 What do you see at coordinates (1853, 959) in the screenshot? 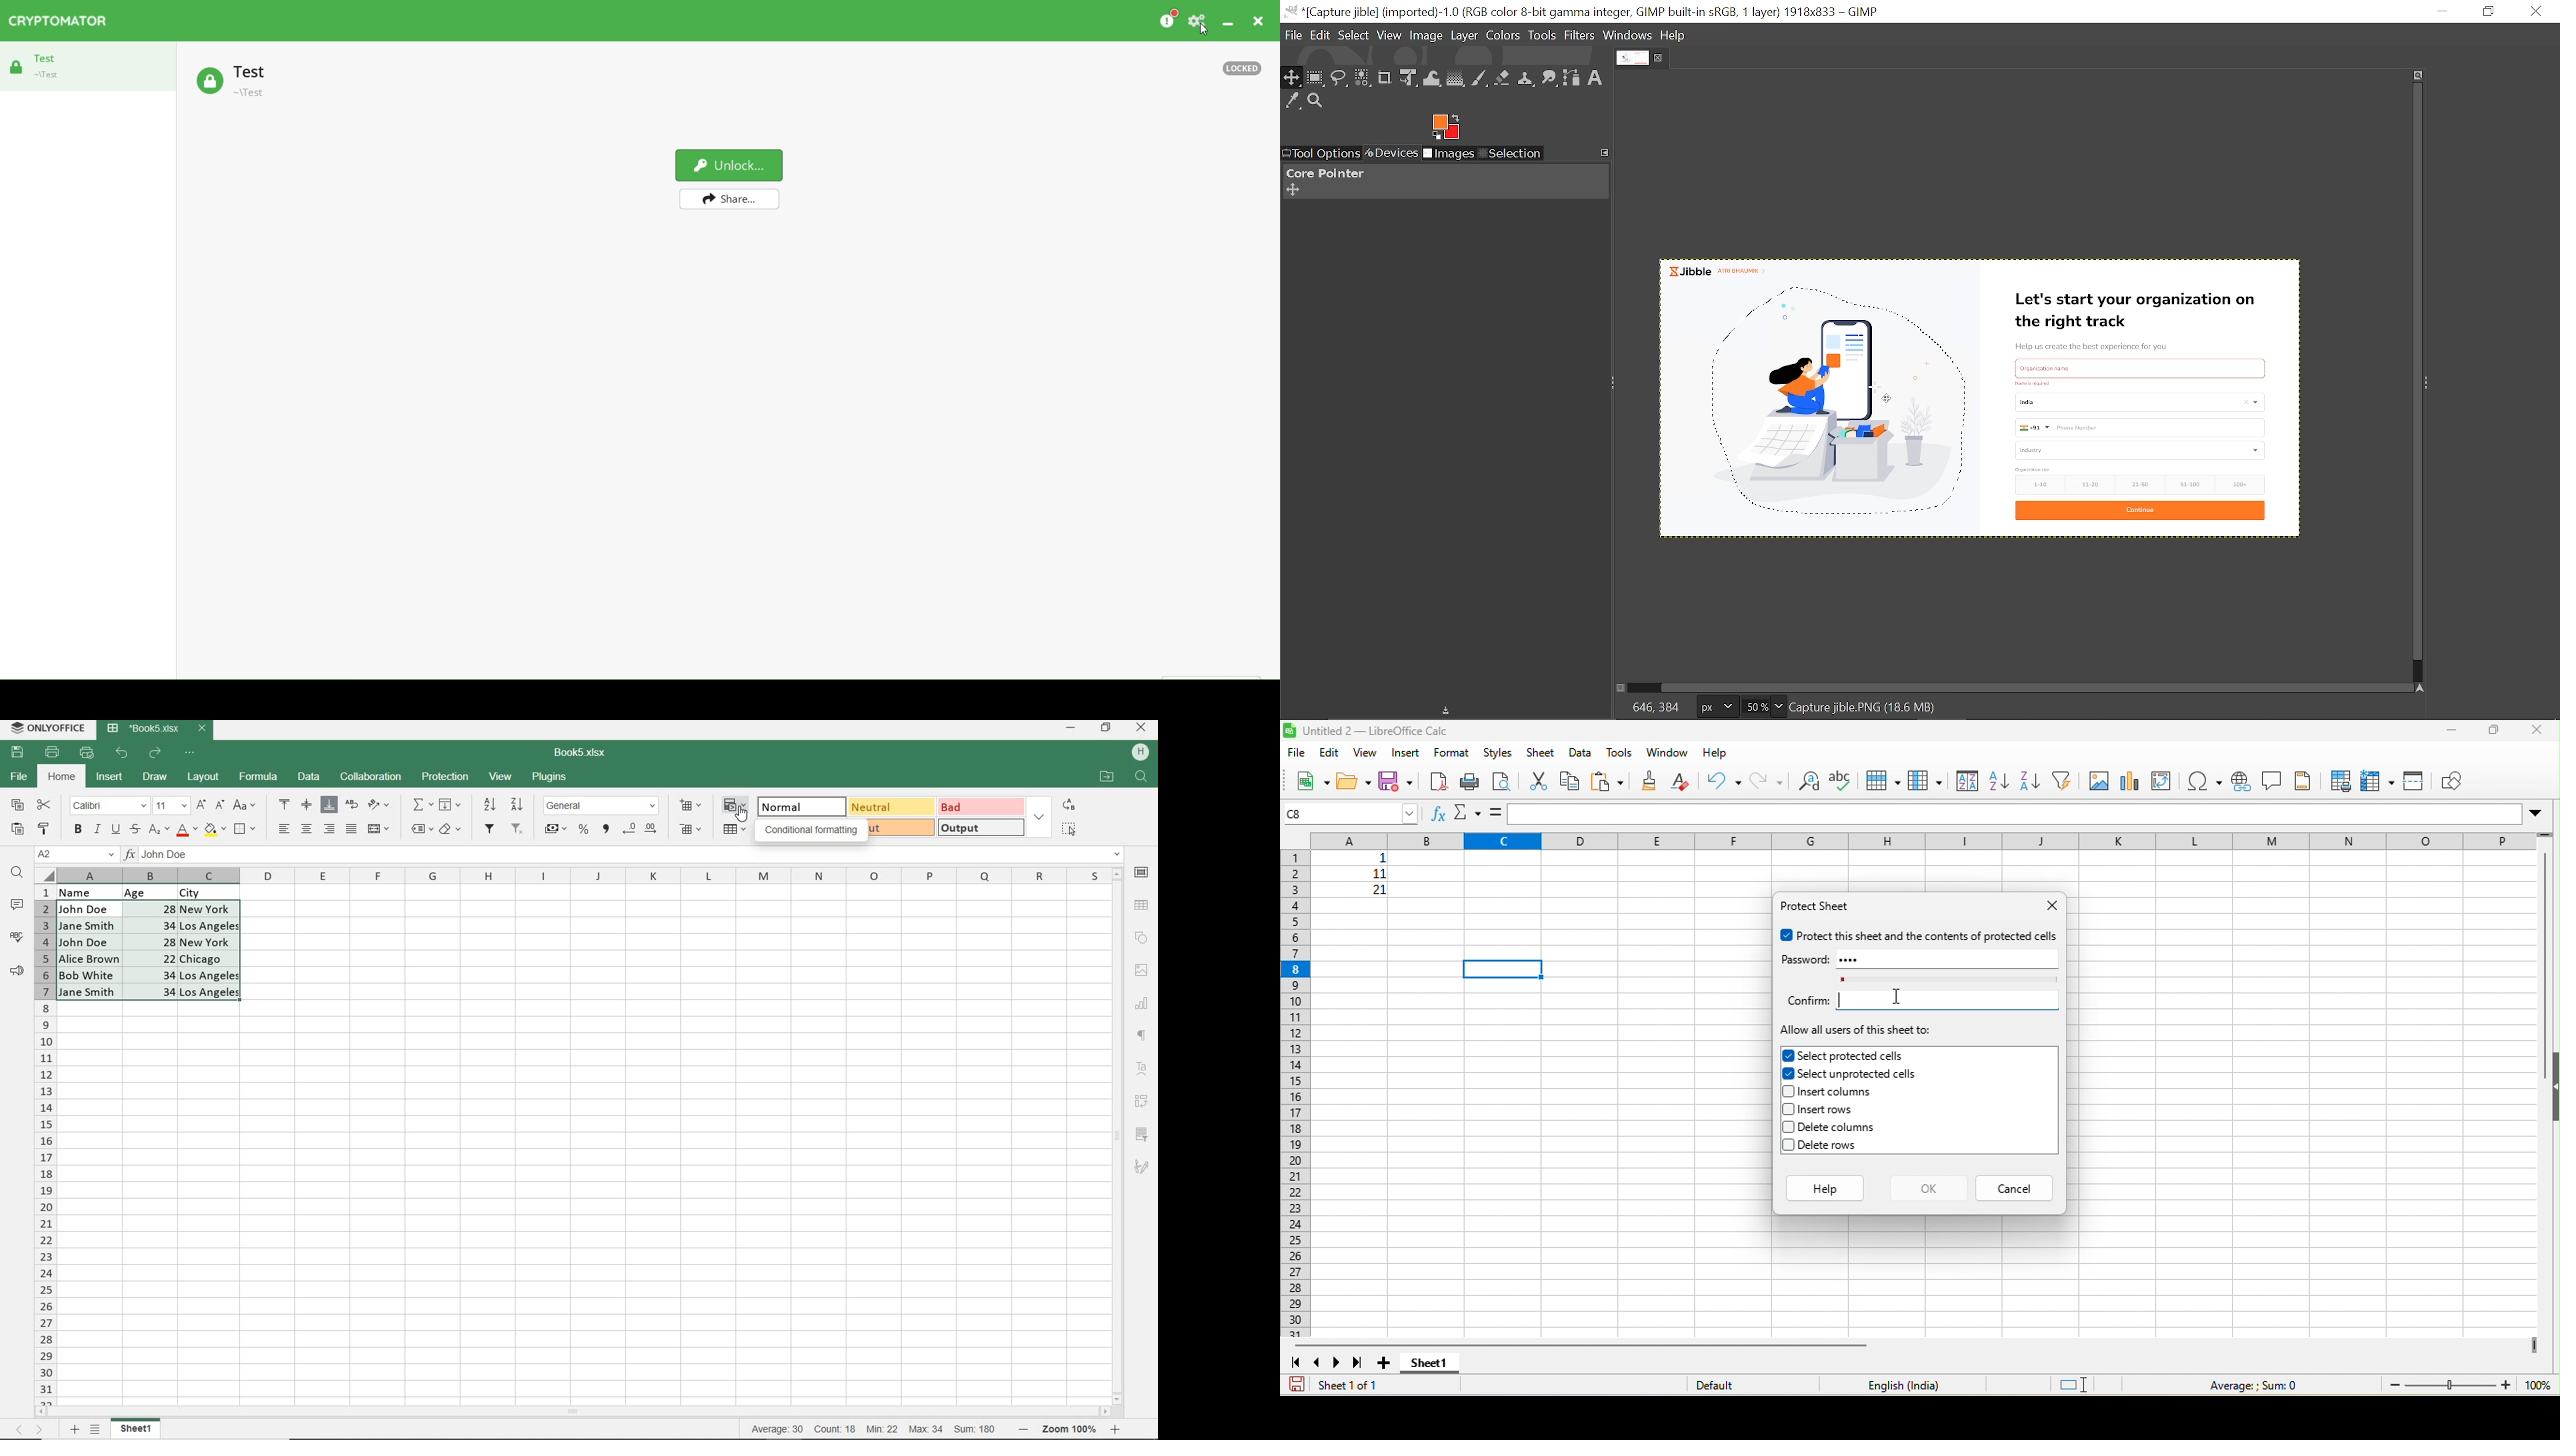
I see `password typed` at bounding box center [1853, 959].